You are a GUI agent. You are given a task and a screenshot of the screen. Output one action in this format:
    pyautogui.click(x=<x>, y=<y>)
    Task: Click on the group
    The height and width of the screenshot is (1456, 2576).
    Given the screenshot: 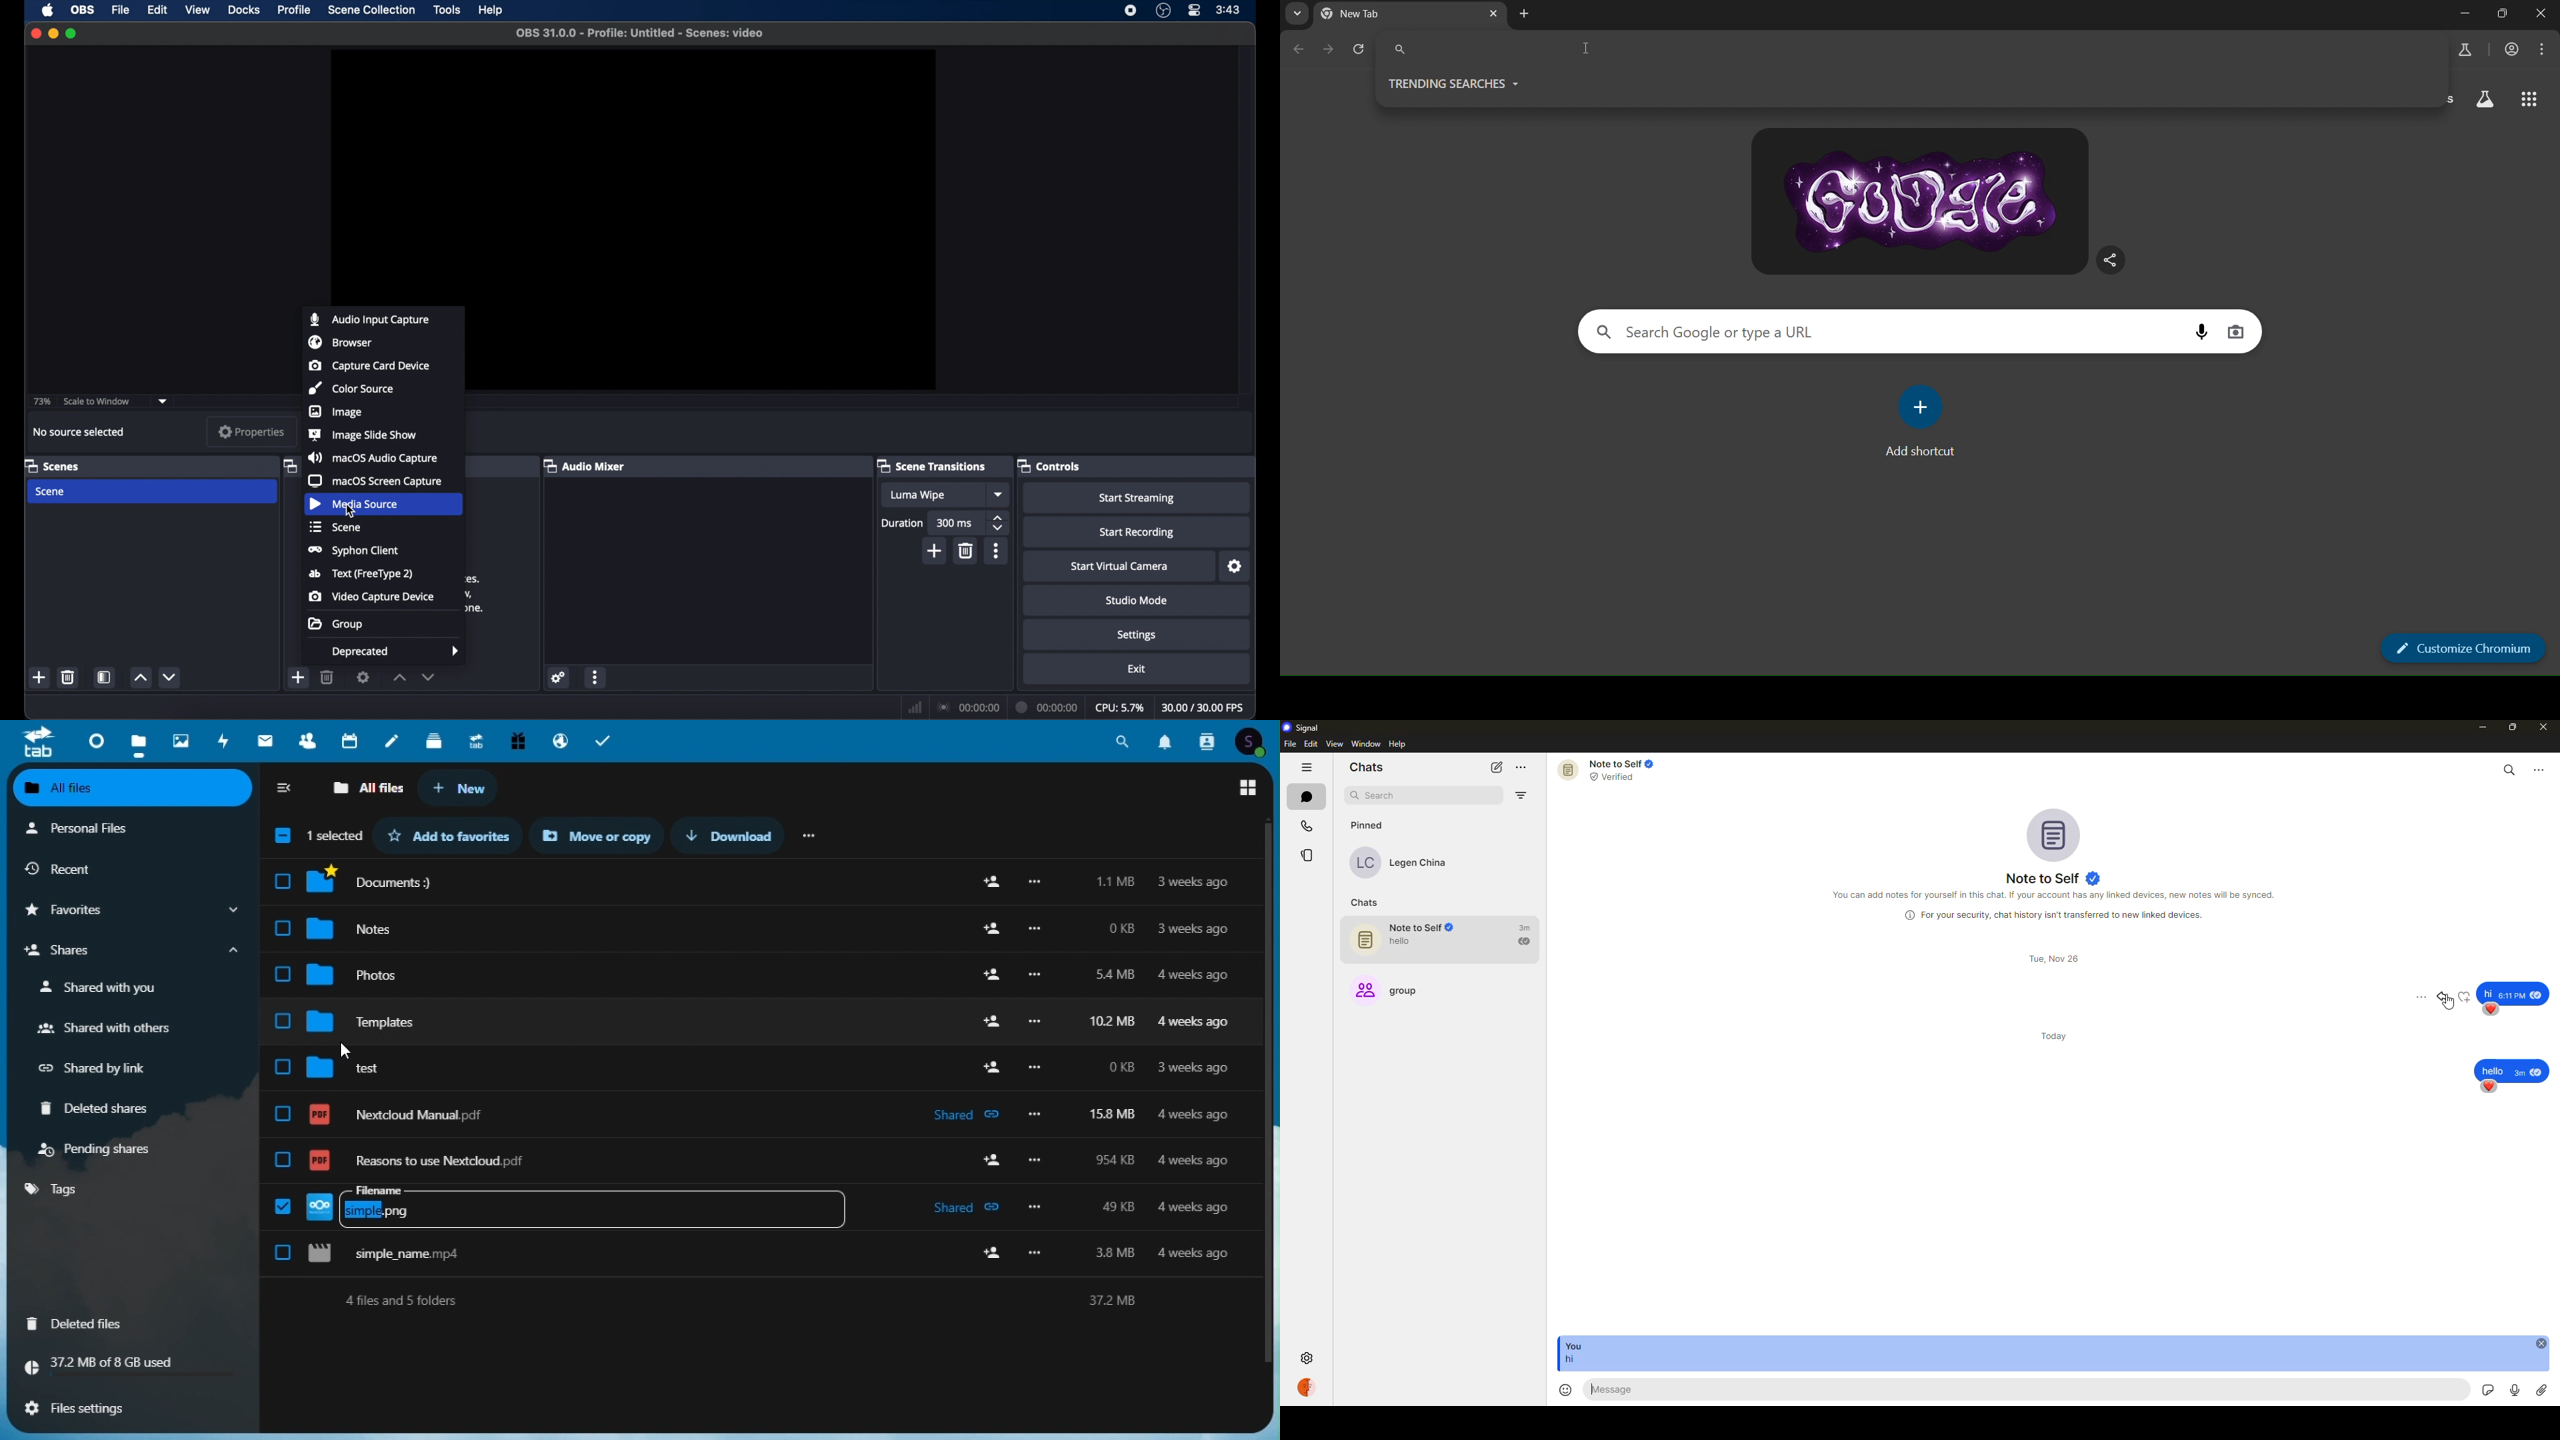 What is the action you would take?
    pyautogui.click(x=336, y=624)
    